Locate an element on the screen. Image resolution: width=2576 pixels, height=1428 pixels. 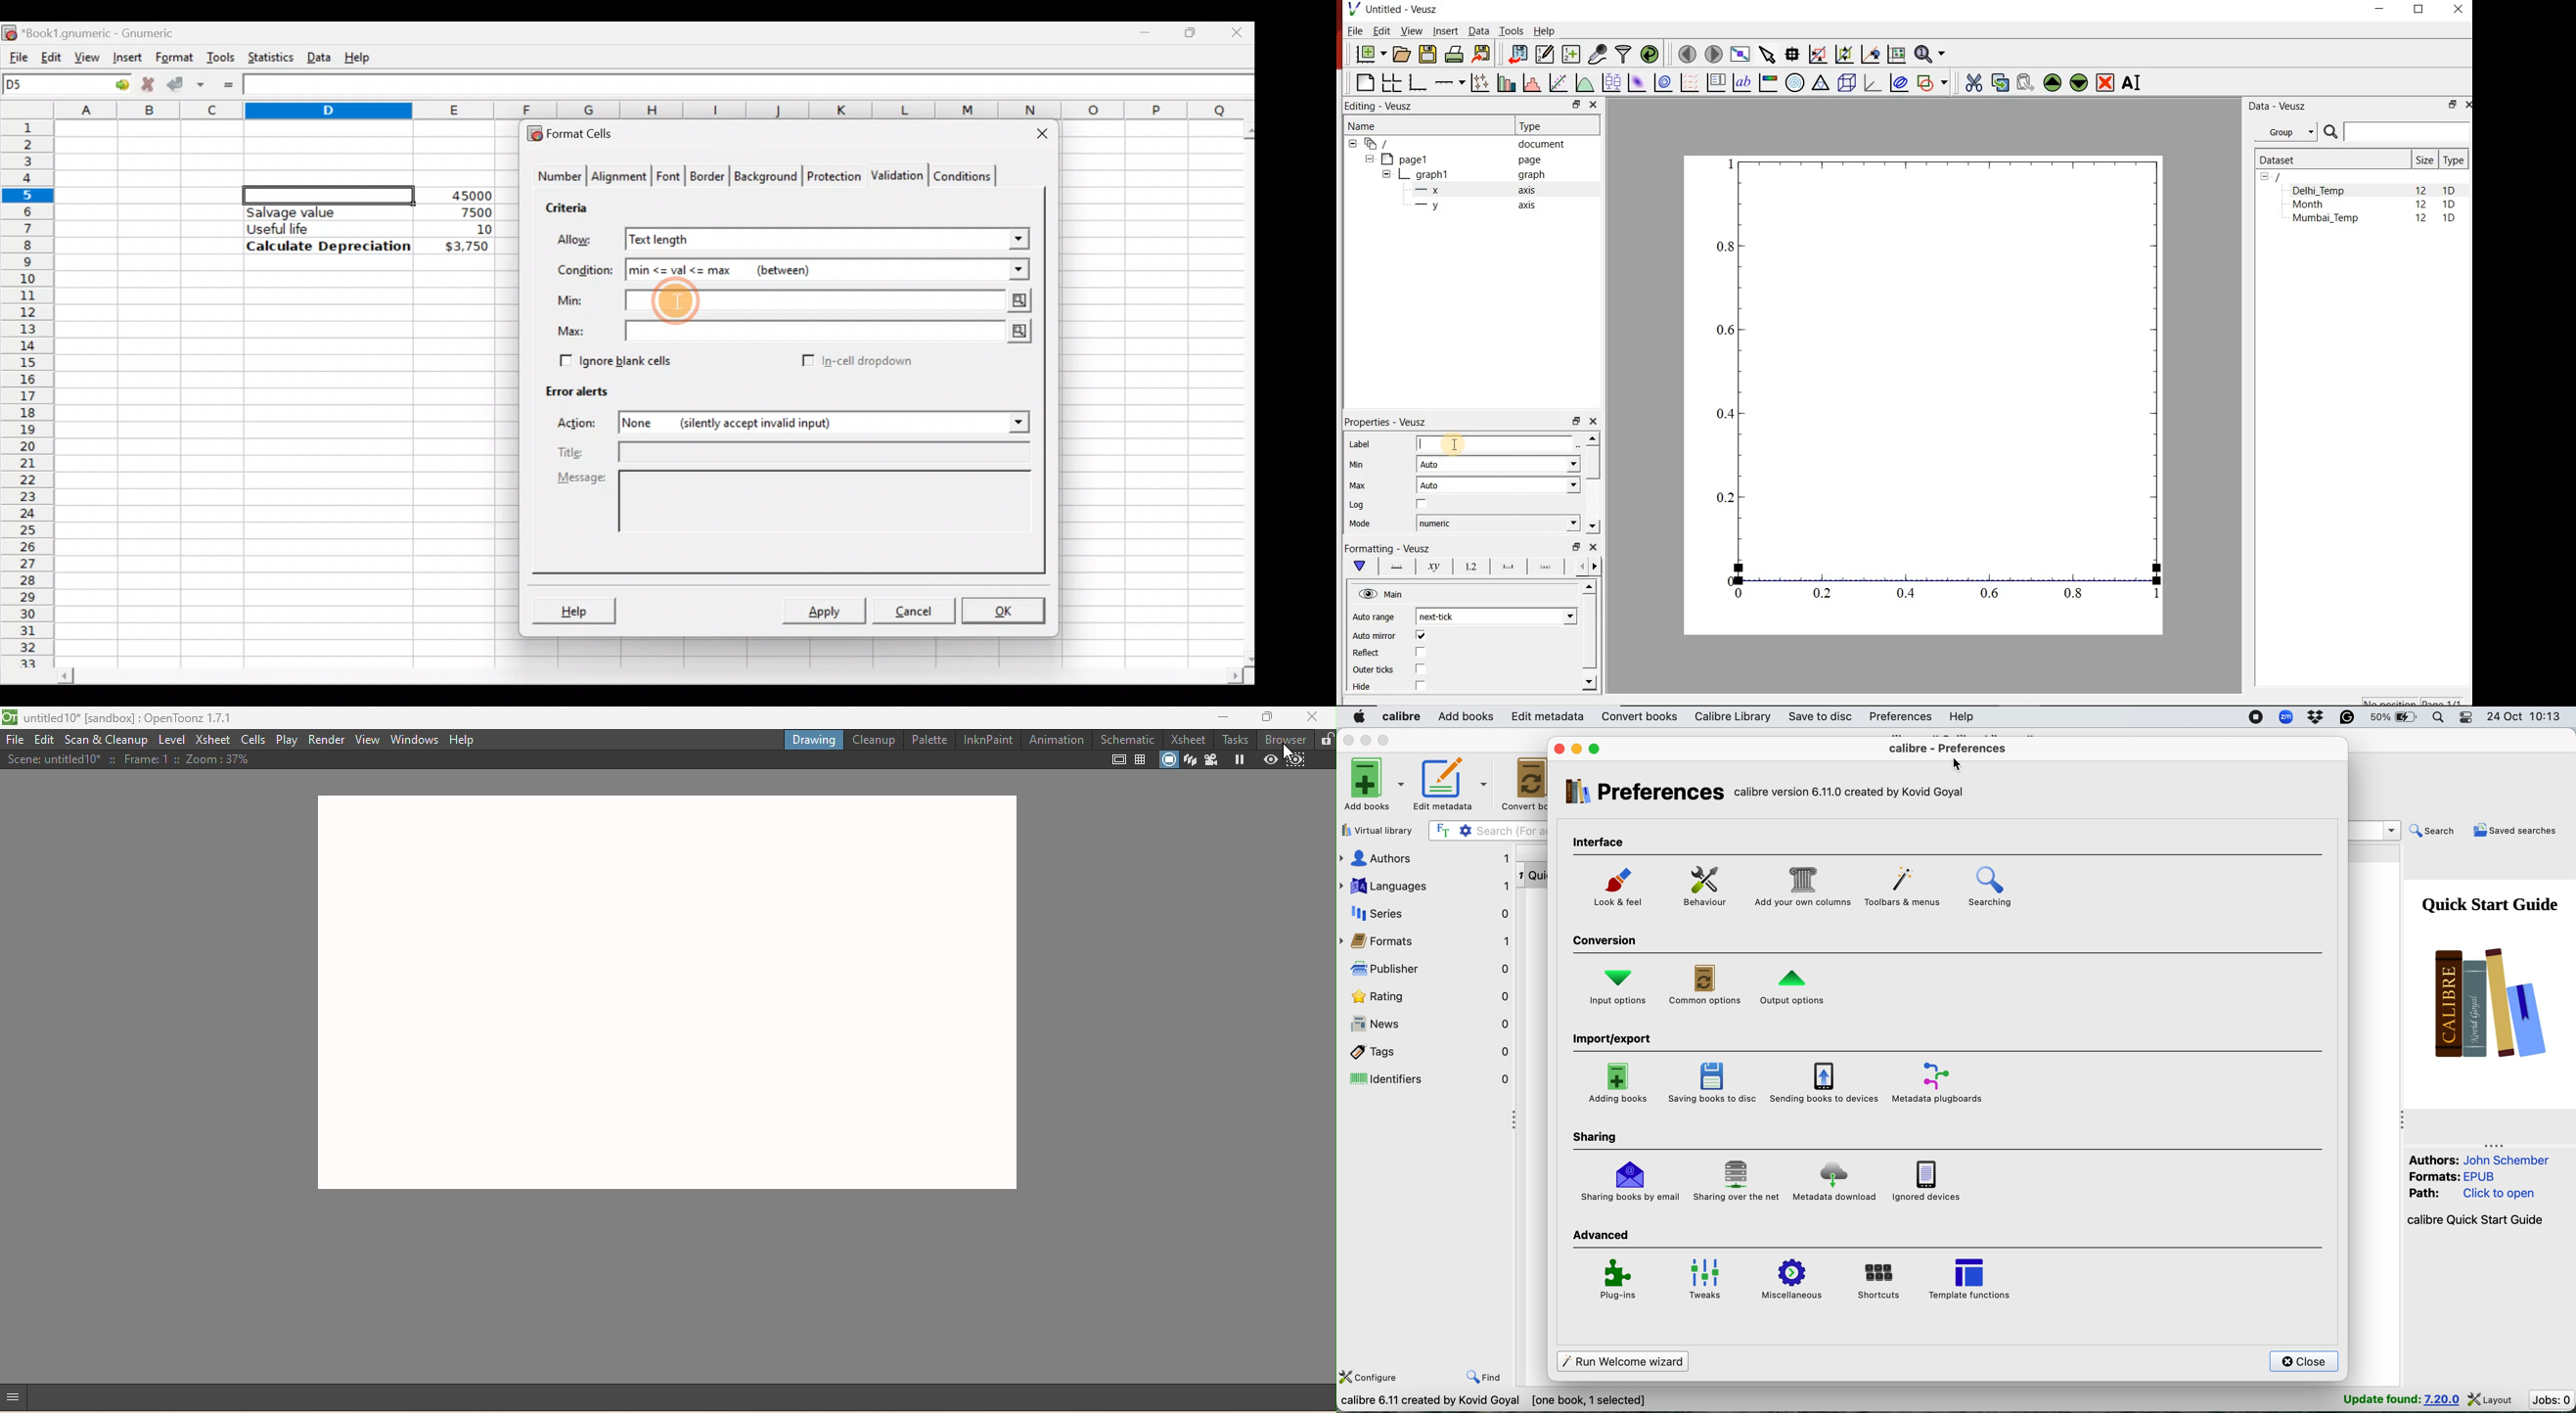
Criteria is located at coordinates (572, 205).